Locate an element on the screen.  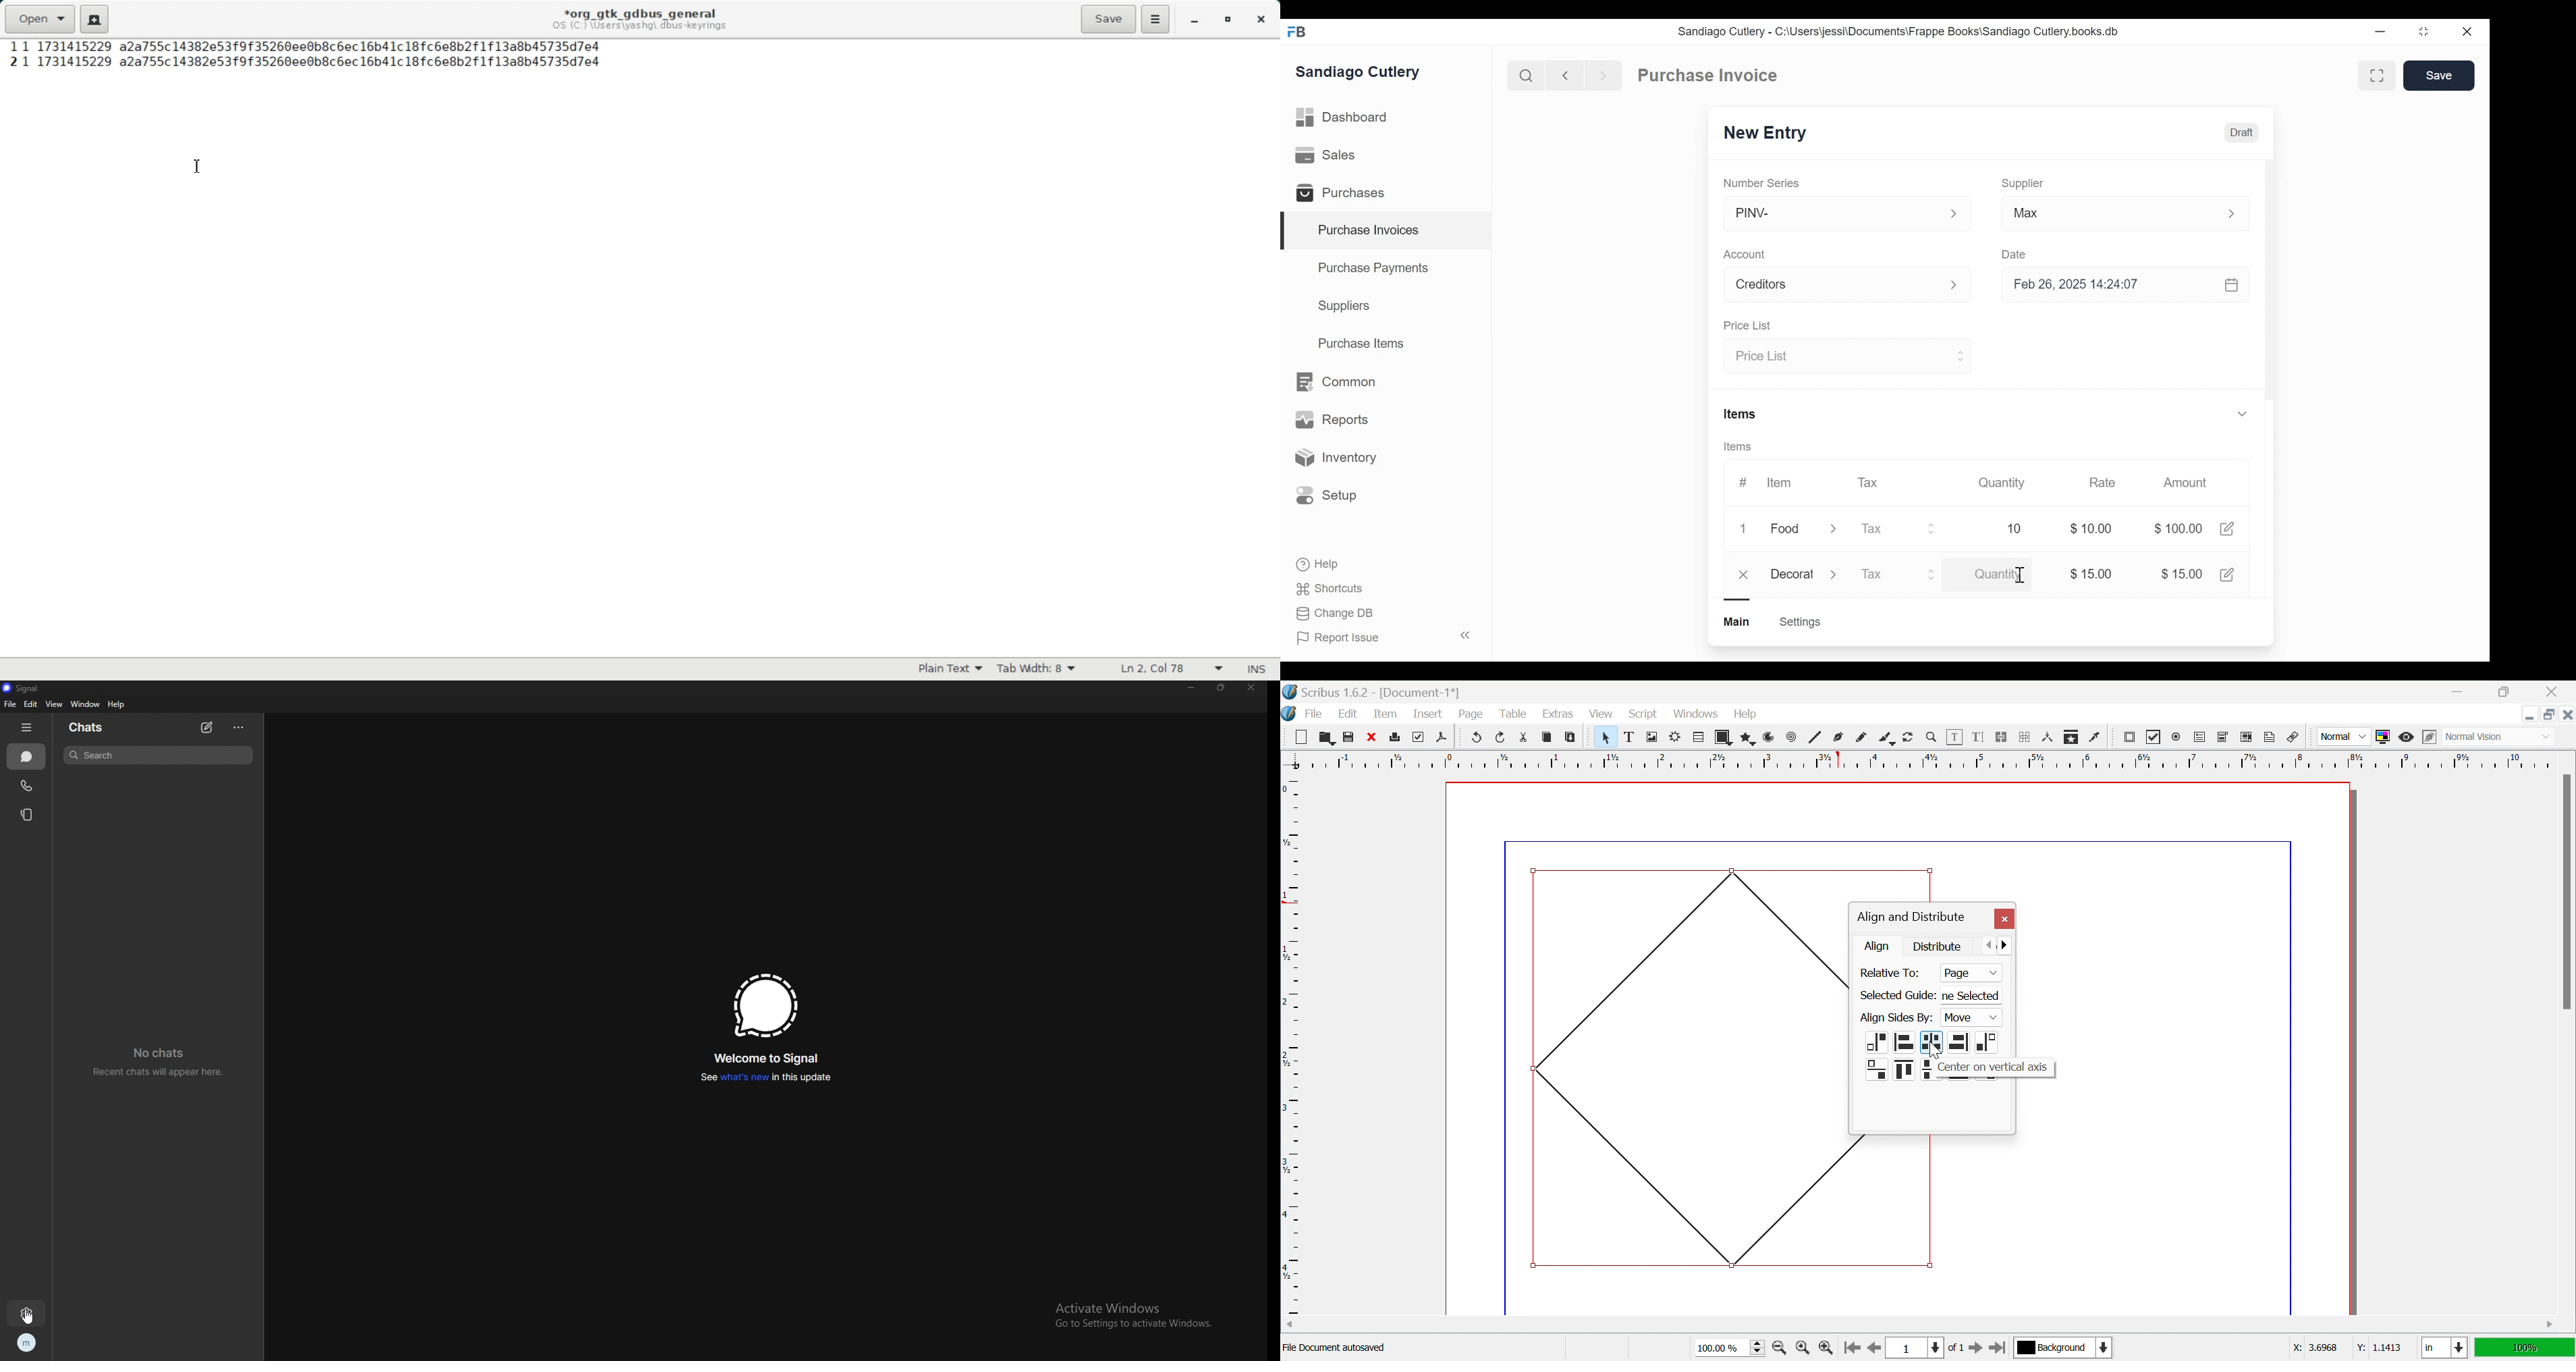
Quantity is located at coordinates (2000, 482).